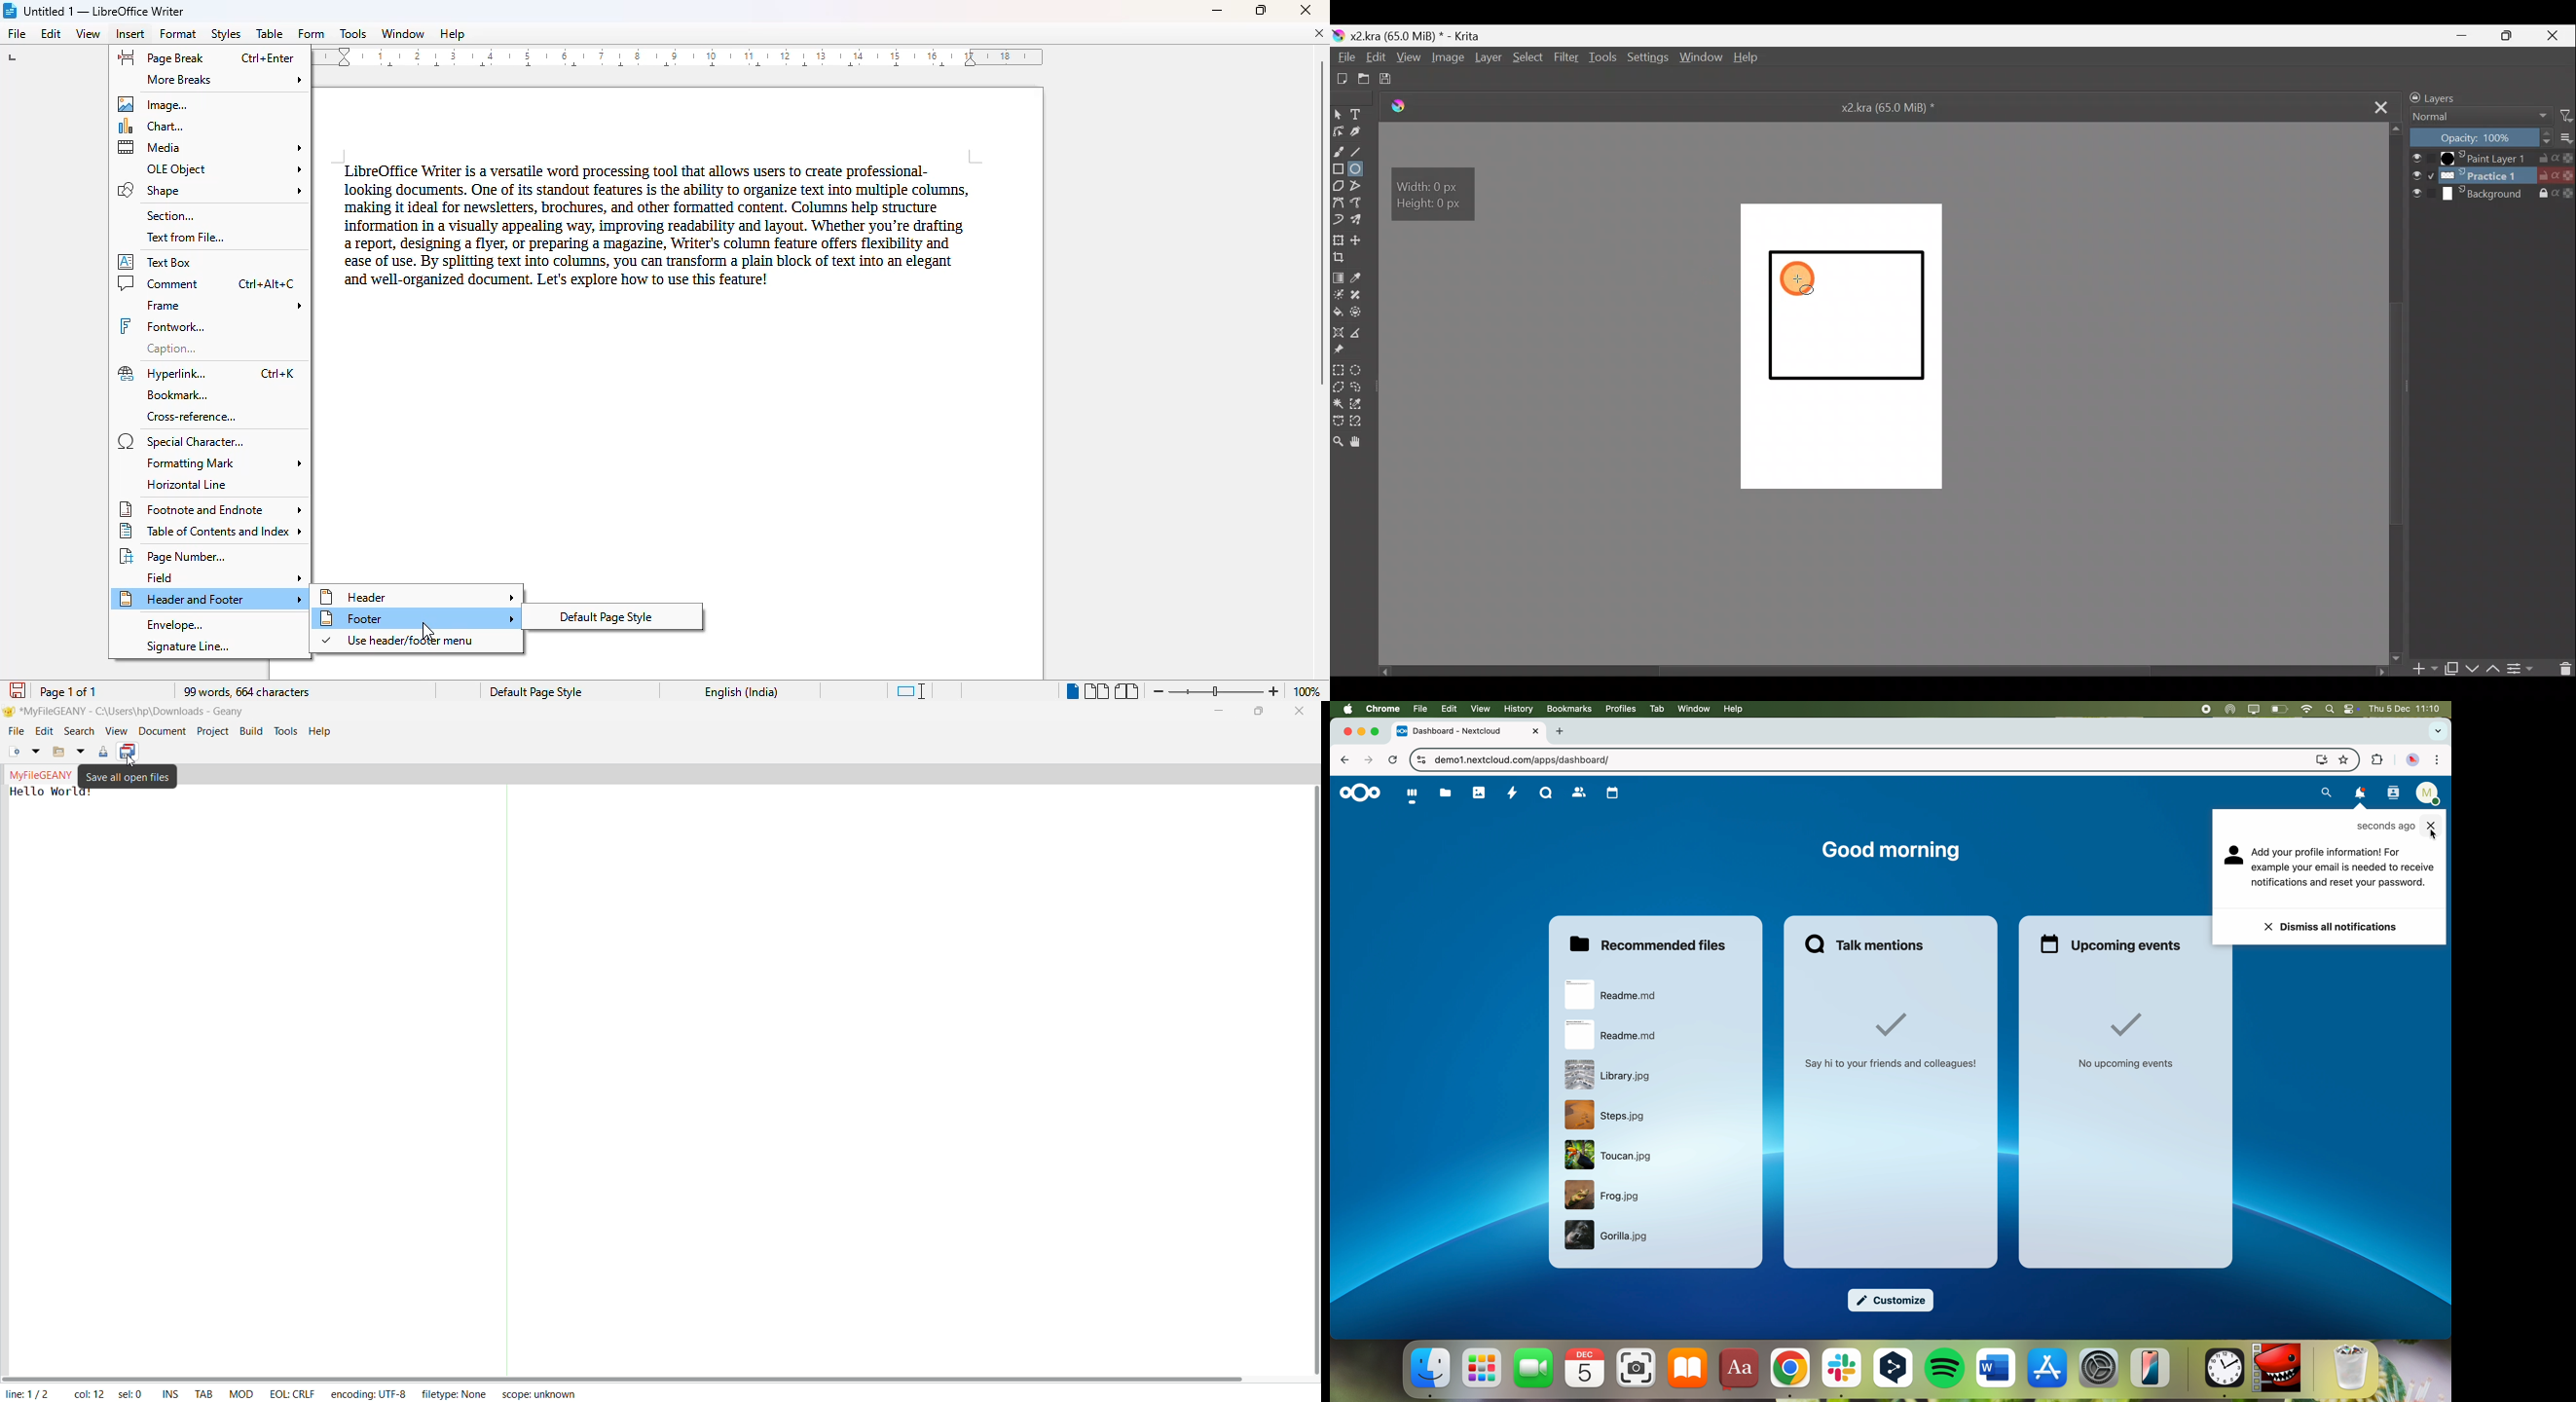 This screenshot has height=1428, width=2576. I want to click on View, so click(1411, 58).